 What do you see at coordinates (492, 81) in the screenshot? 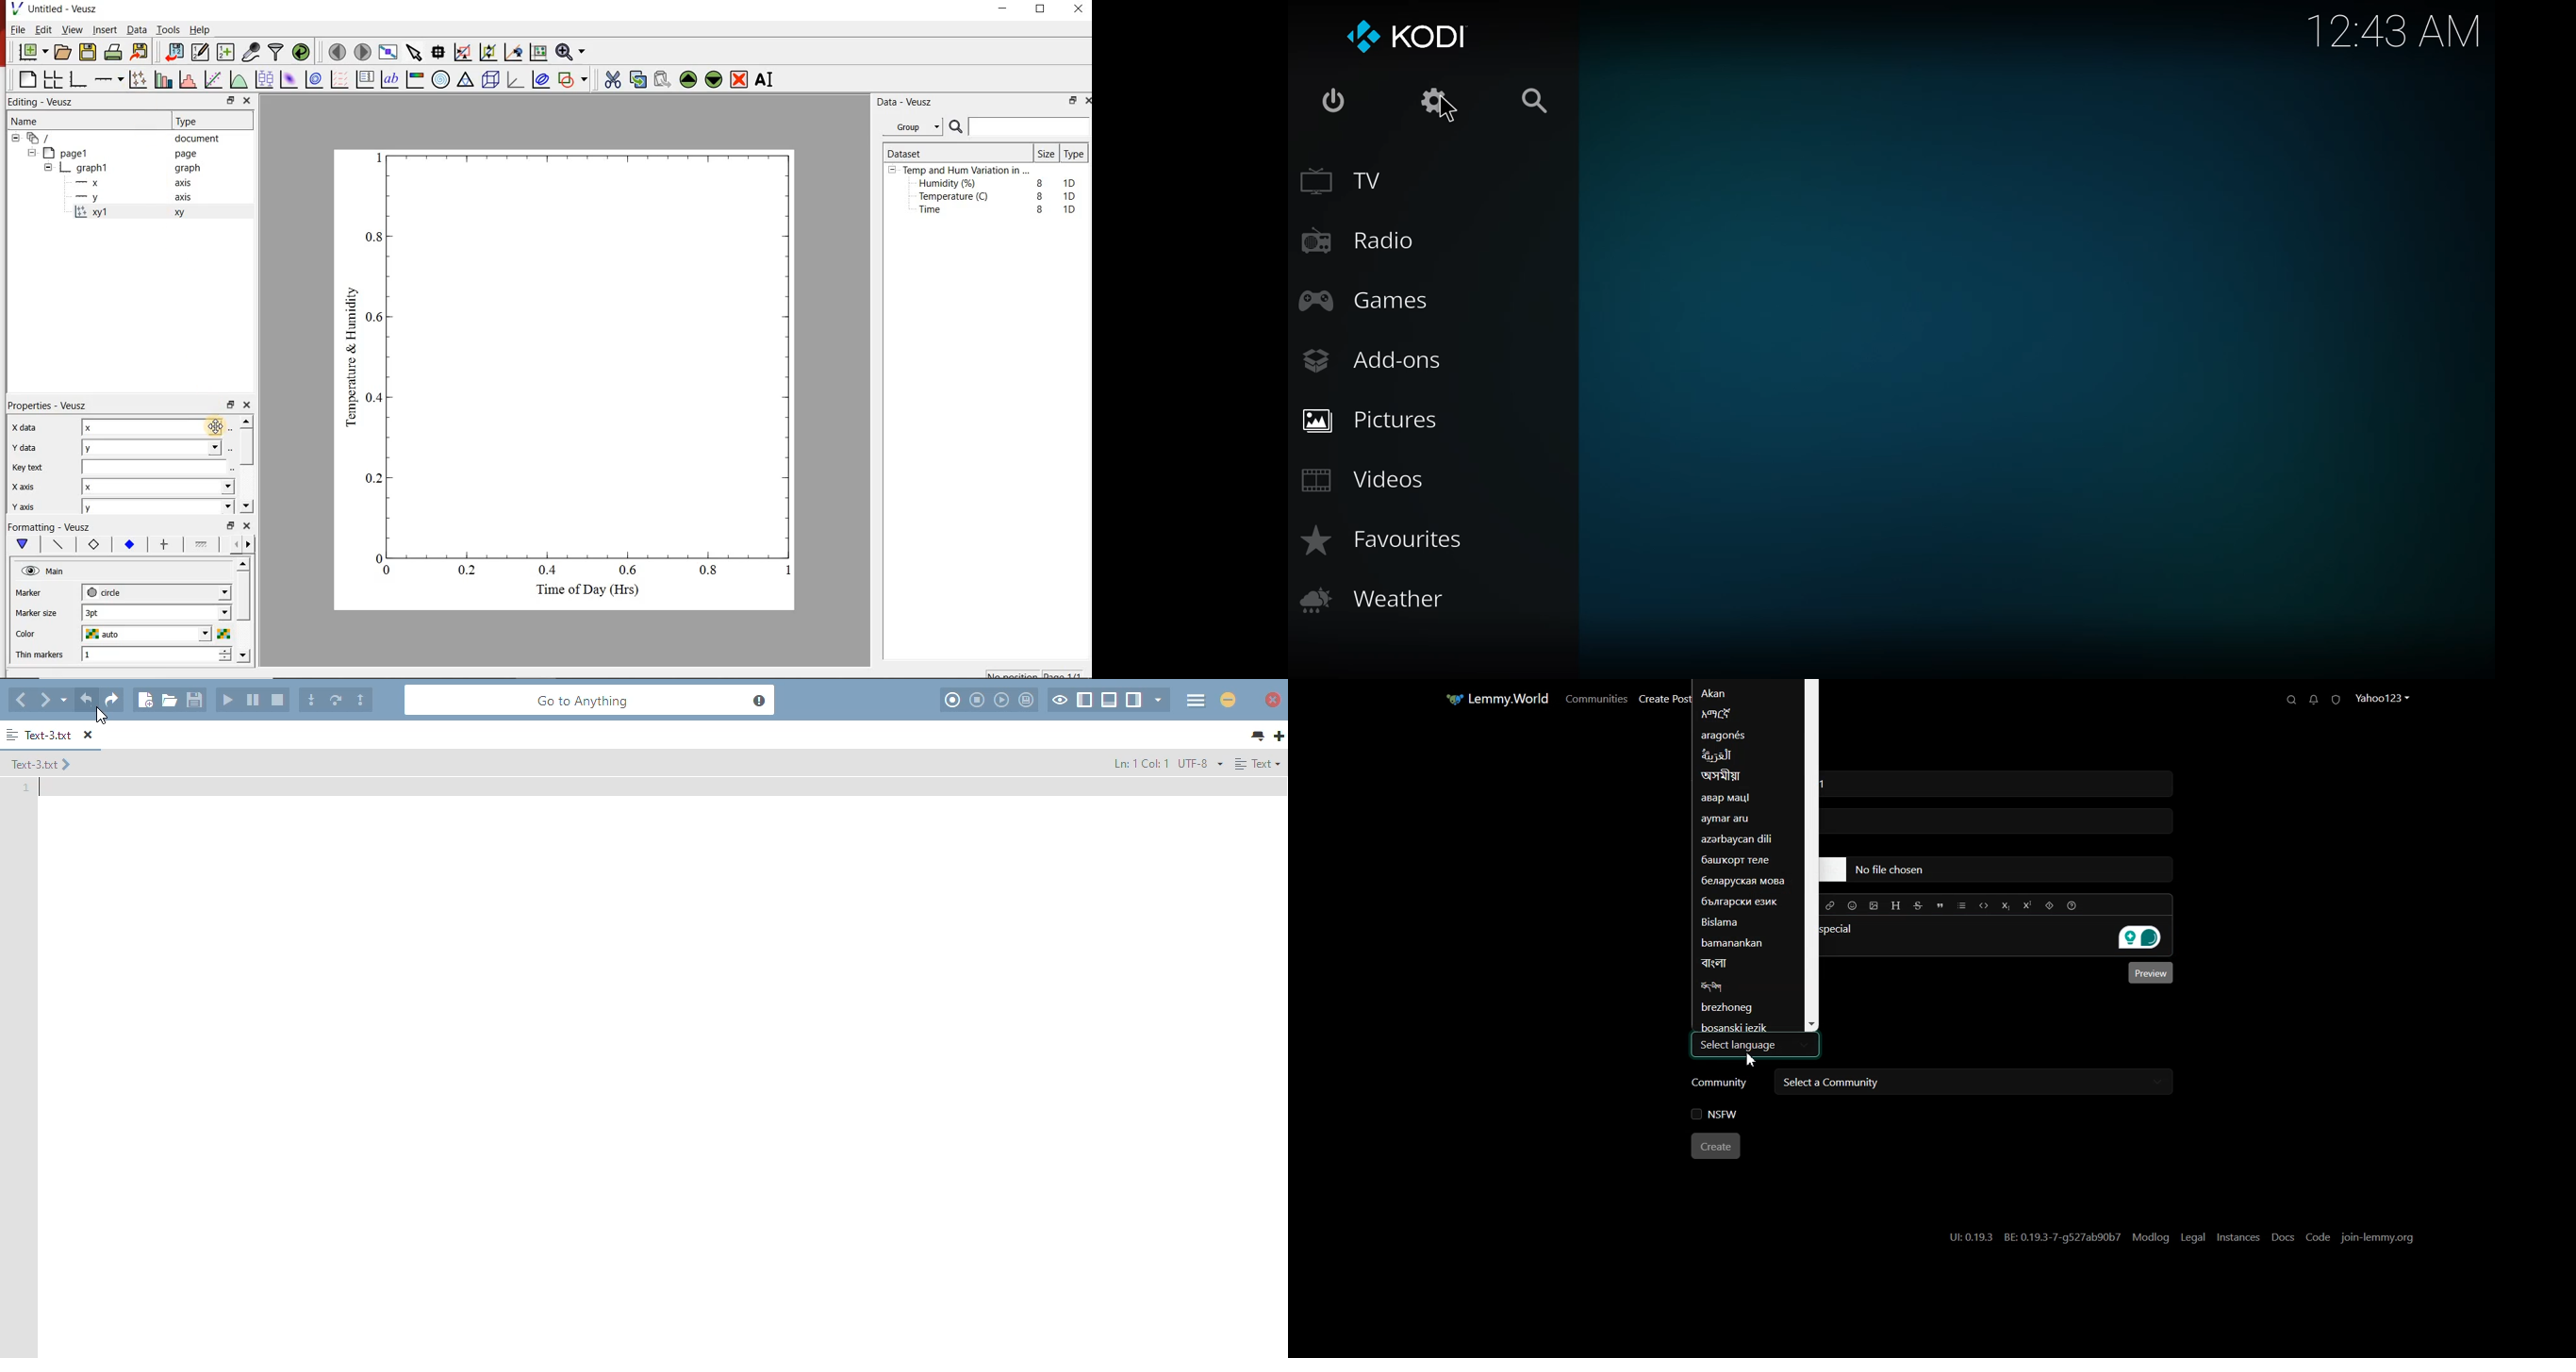
I see `3d scene` at bounding box center [492, 81].